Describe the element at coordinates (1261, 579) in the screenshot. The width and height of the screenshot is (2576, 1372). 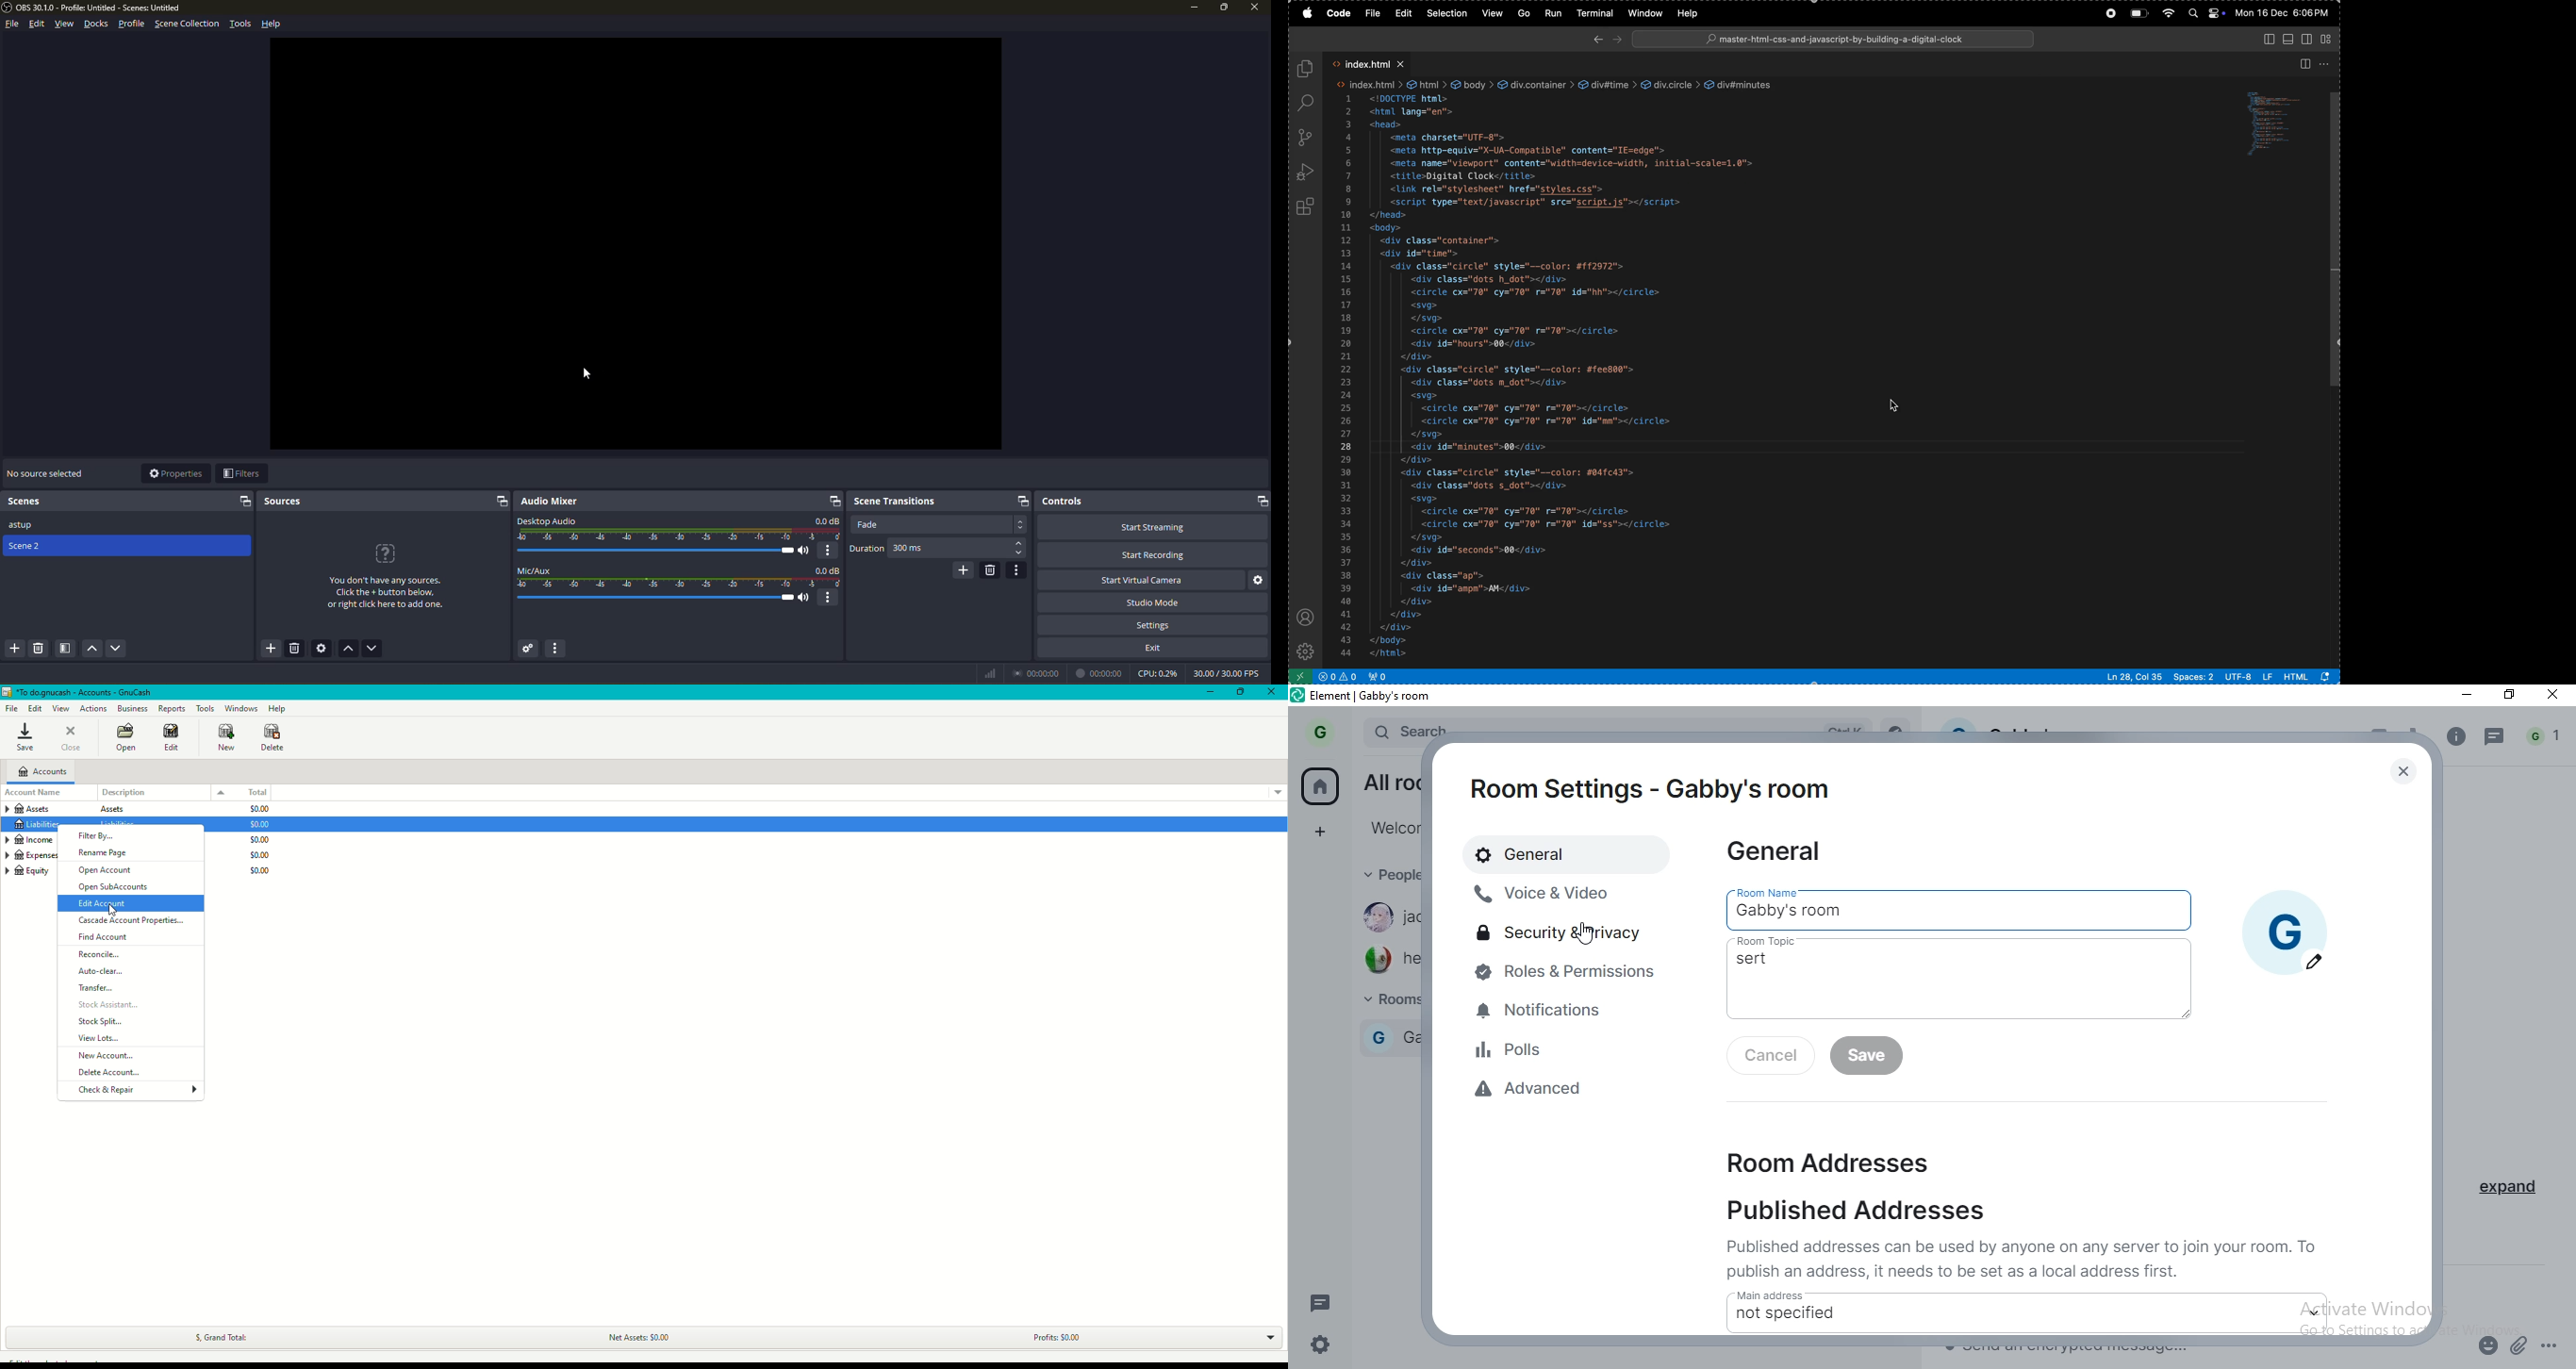
I see `configure virtual camera` at that location.